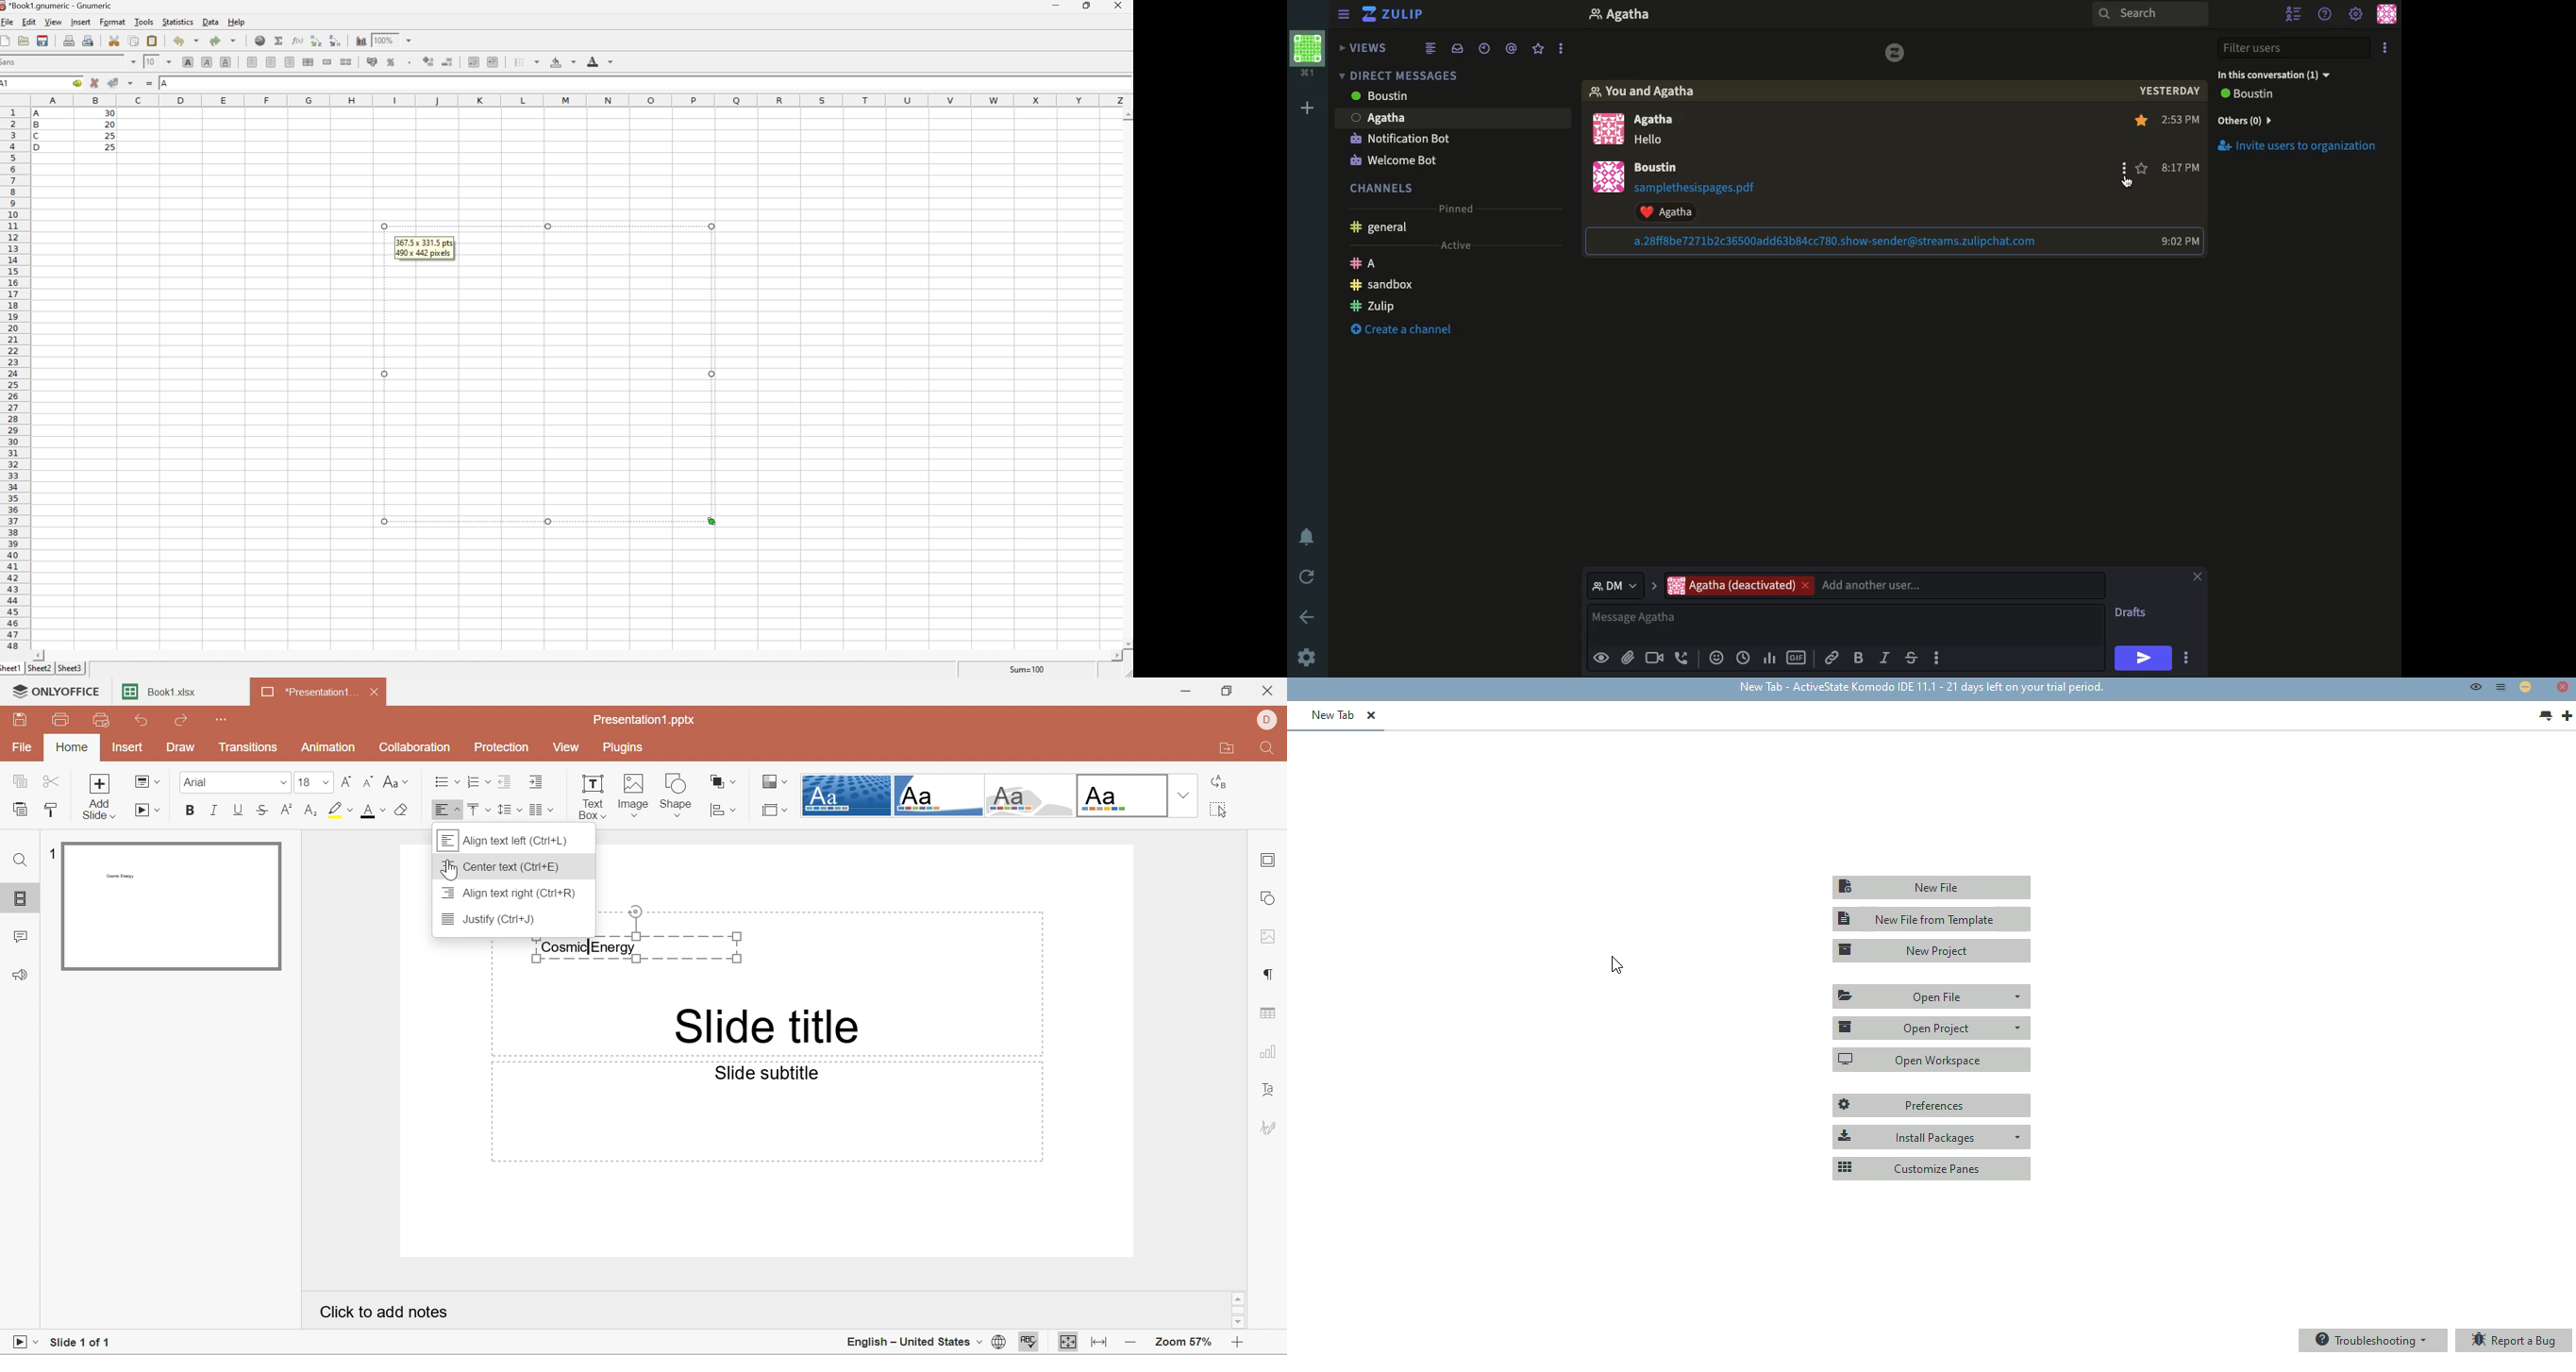  I want to click on Close, so click(1272, 690).